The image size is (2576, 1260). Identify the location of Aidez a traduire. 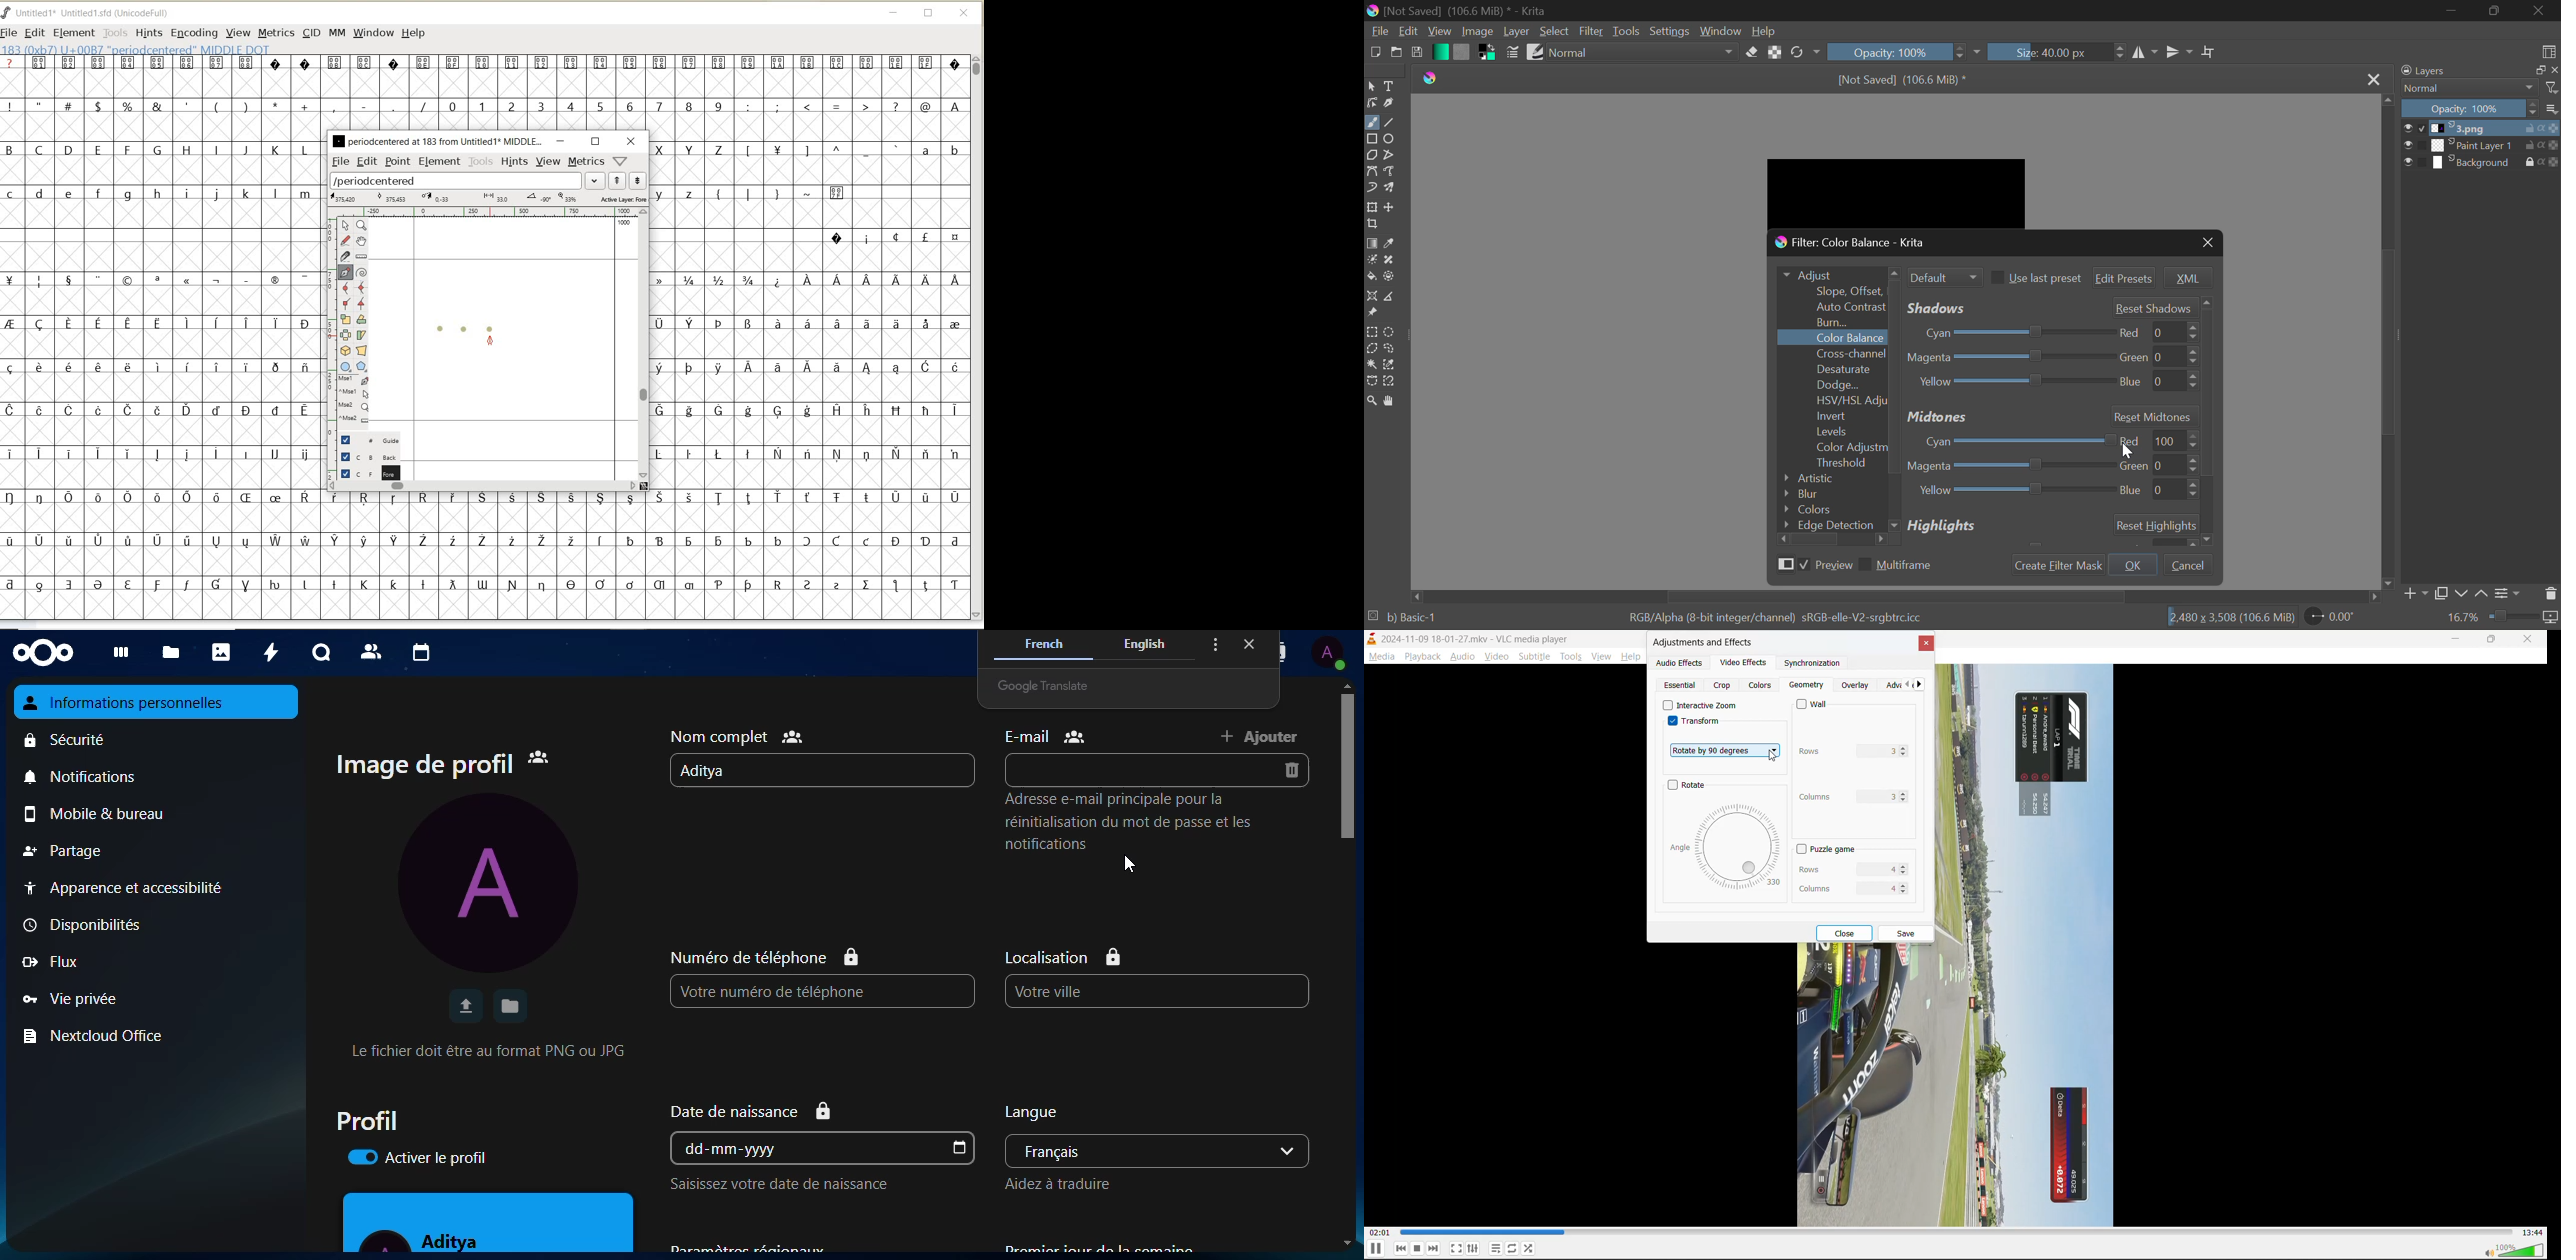
(1068, 1184).